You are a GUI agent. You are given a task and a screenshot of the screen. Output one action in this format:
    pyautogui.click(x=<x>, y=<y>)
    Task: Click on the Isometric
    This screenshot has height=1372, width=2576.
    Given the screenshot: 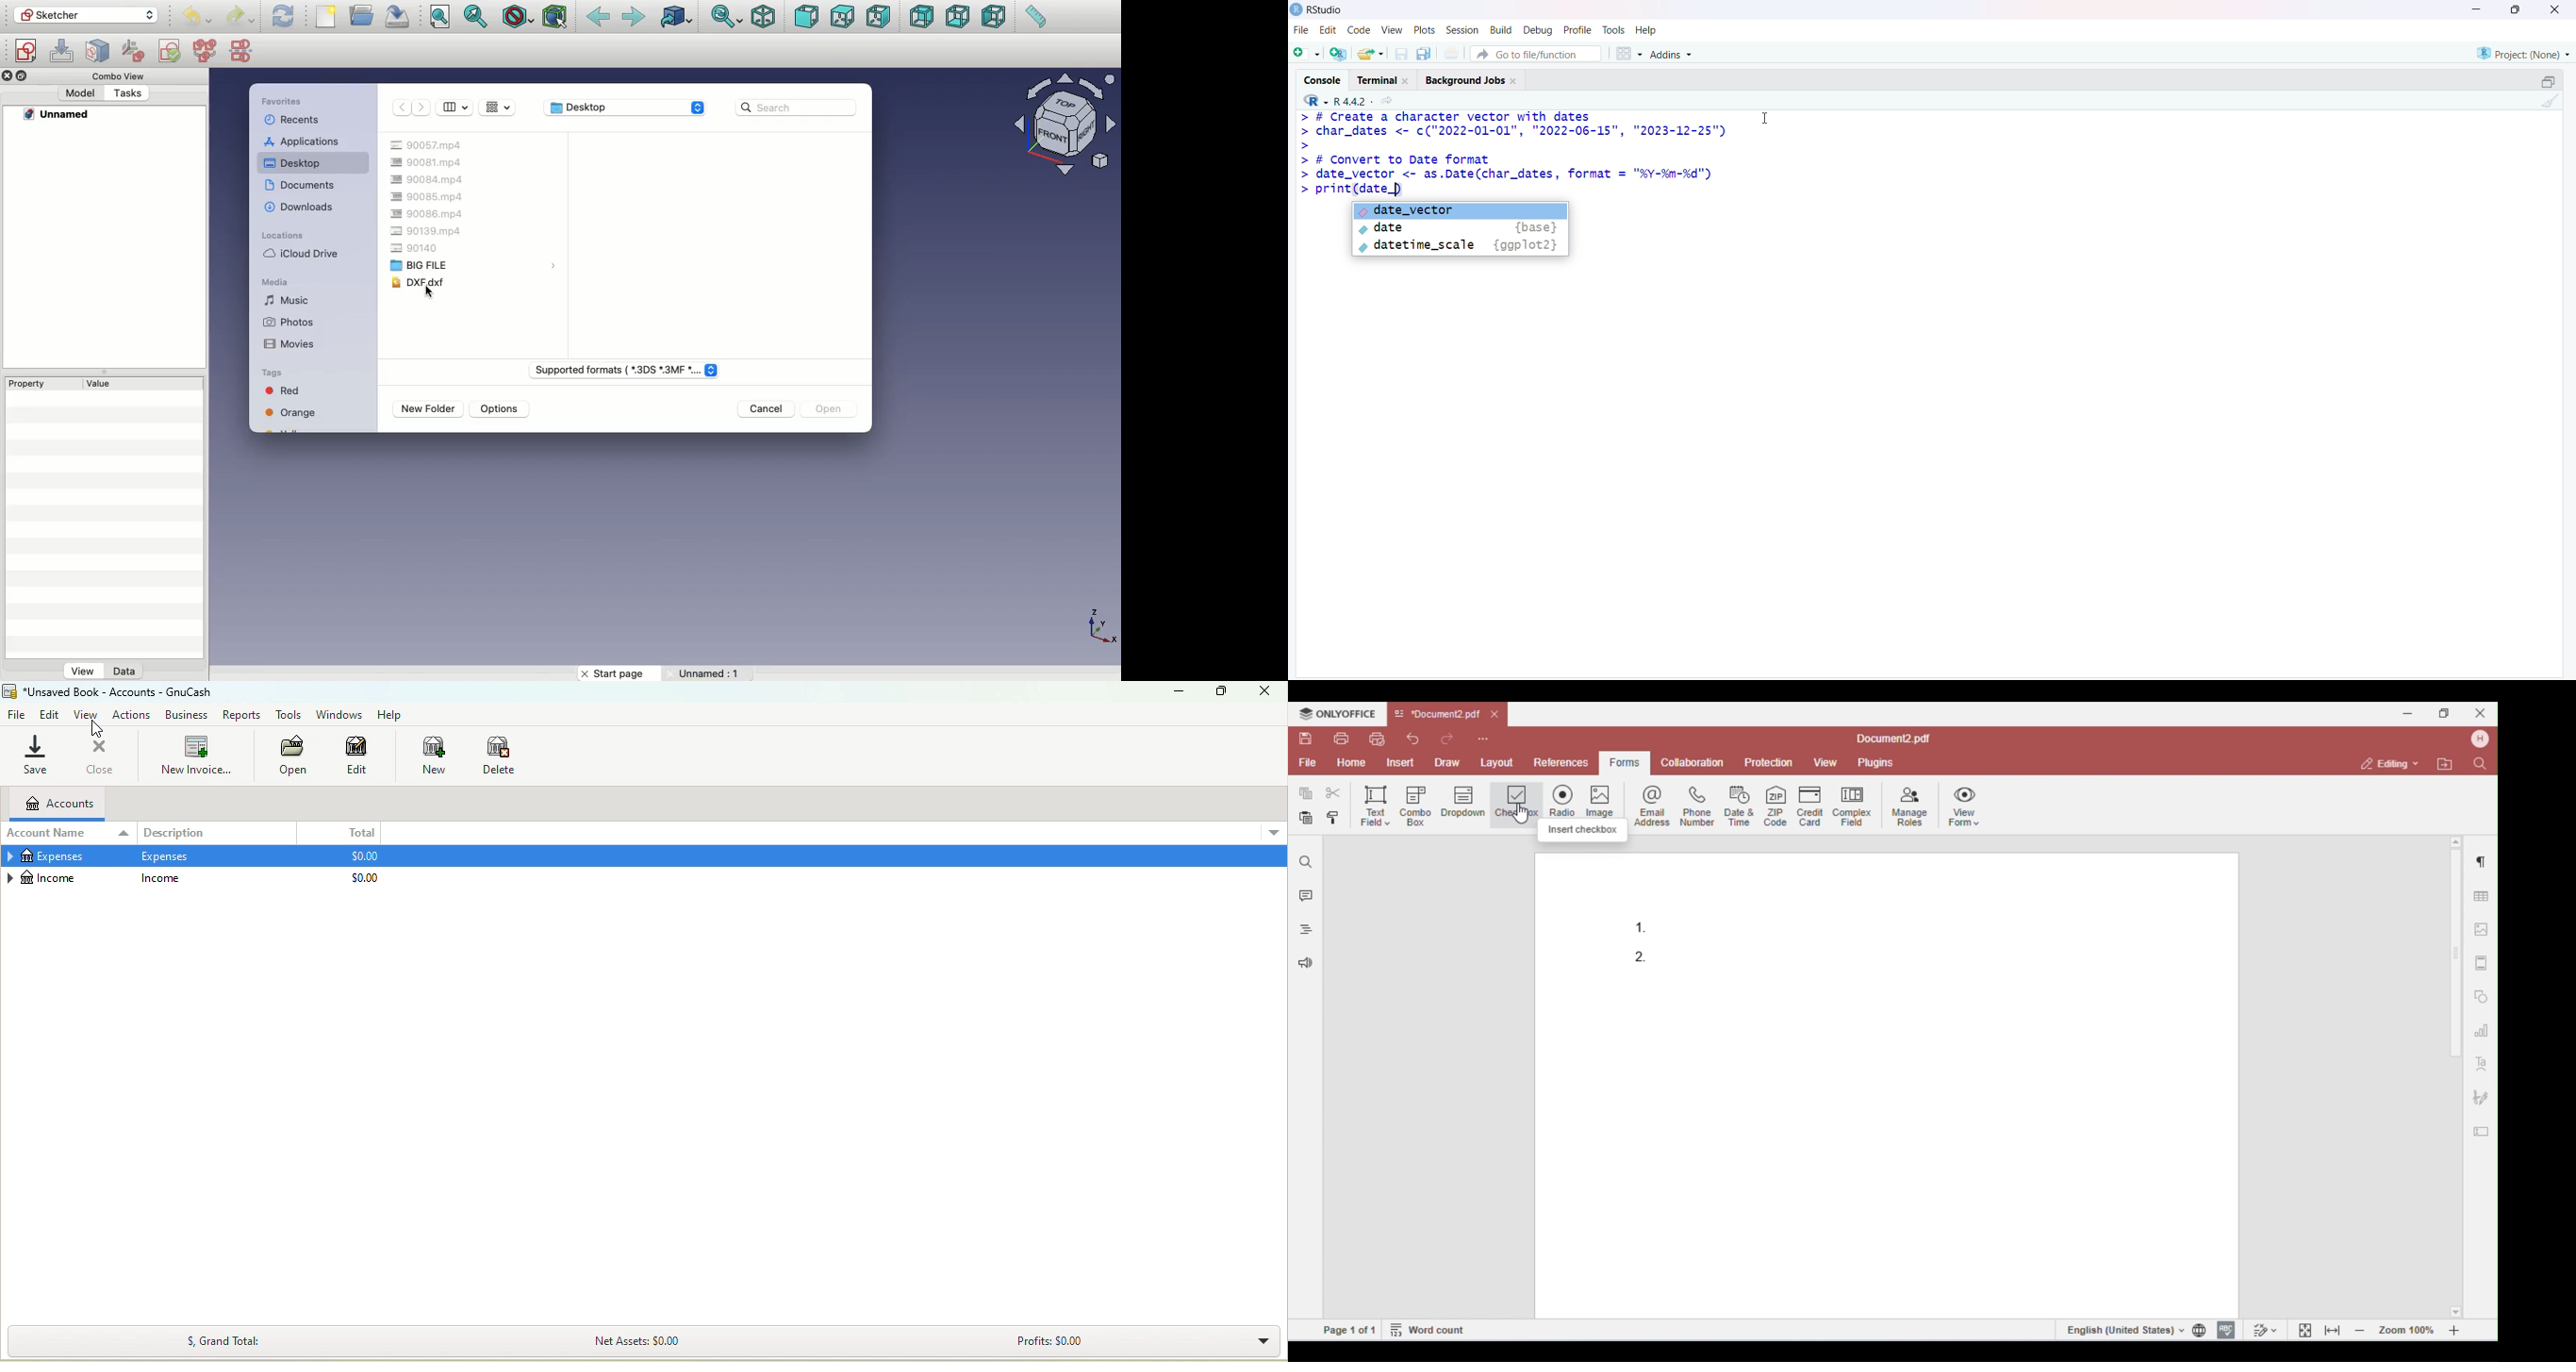 What is the action you would take?
    pyautogui.click(x=763, y=17)
    